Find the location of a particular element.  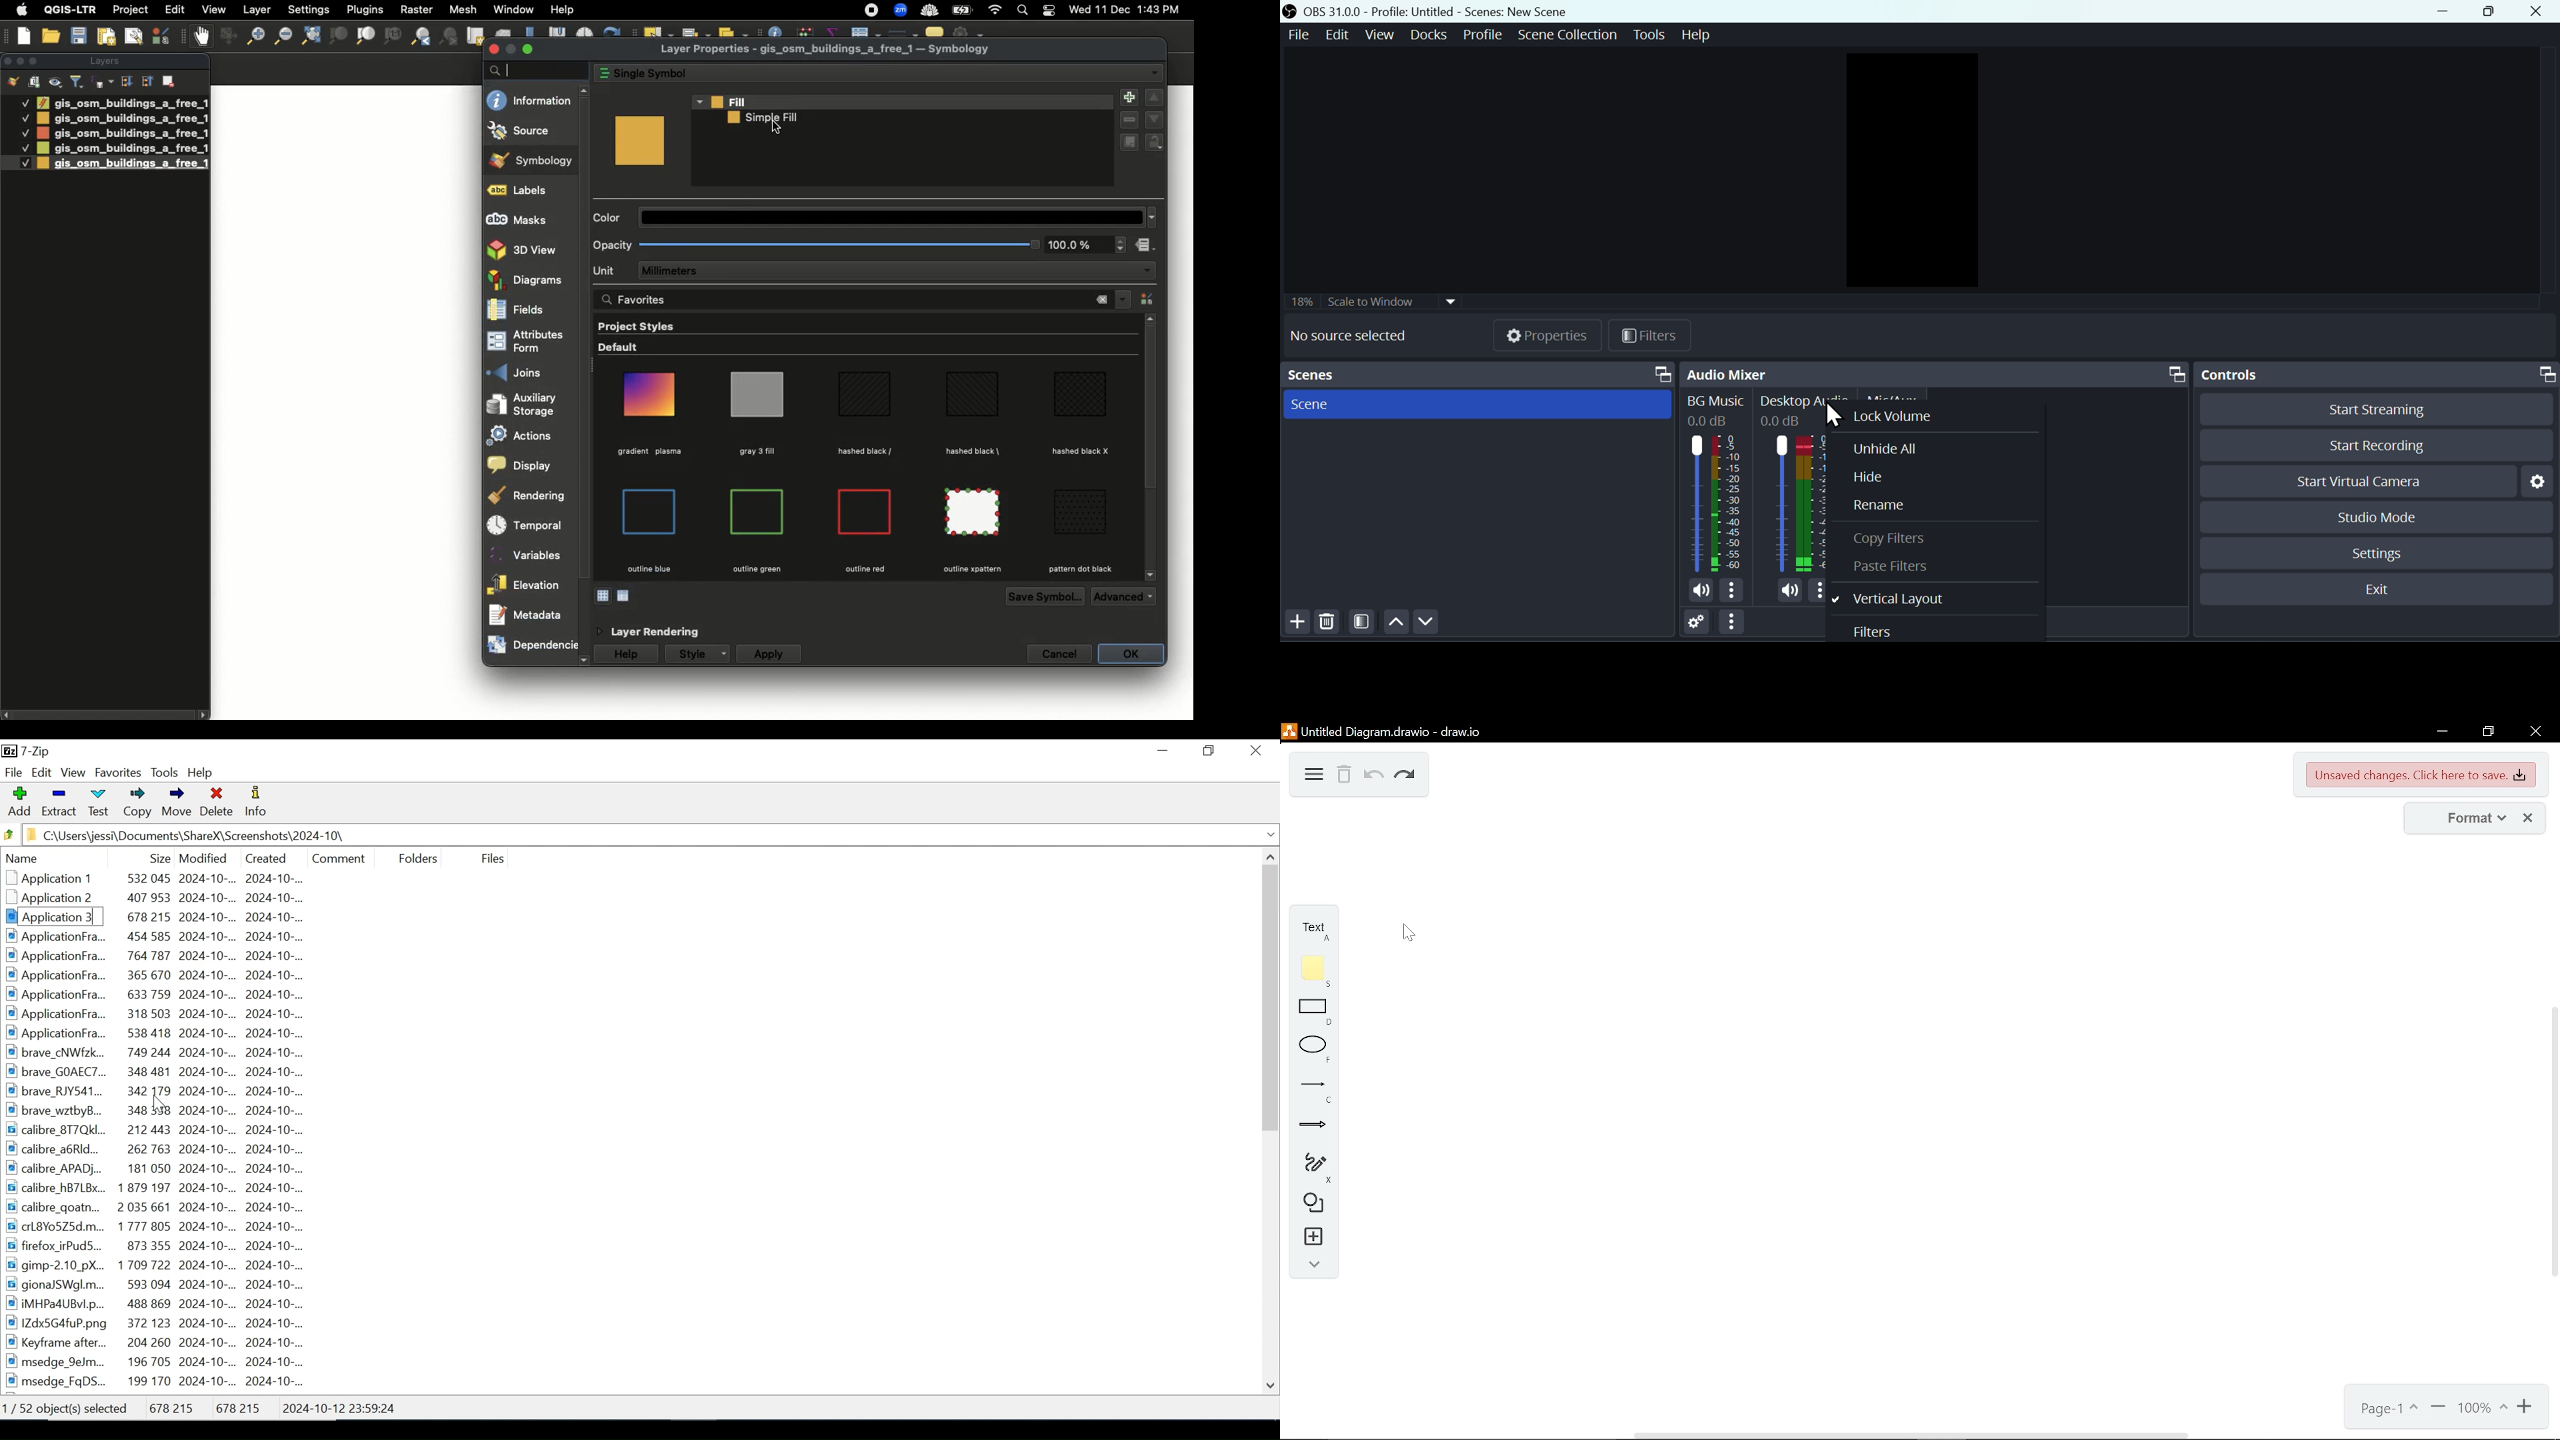

Tools is located at coordinates (1649, 37).